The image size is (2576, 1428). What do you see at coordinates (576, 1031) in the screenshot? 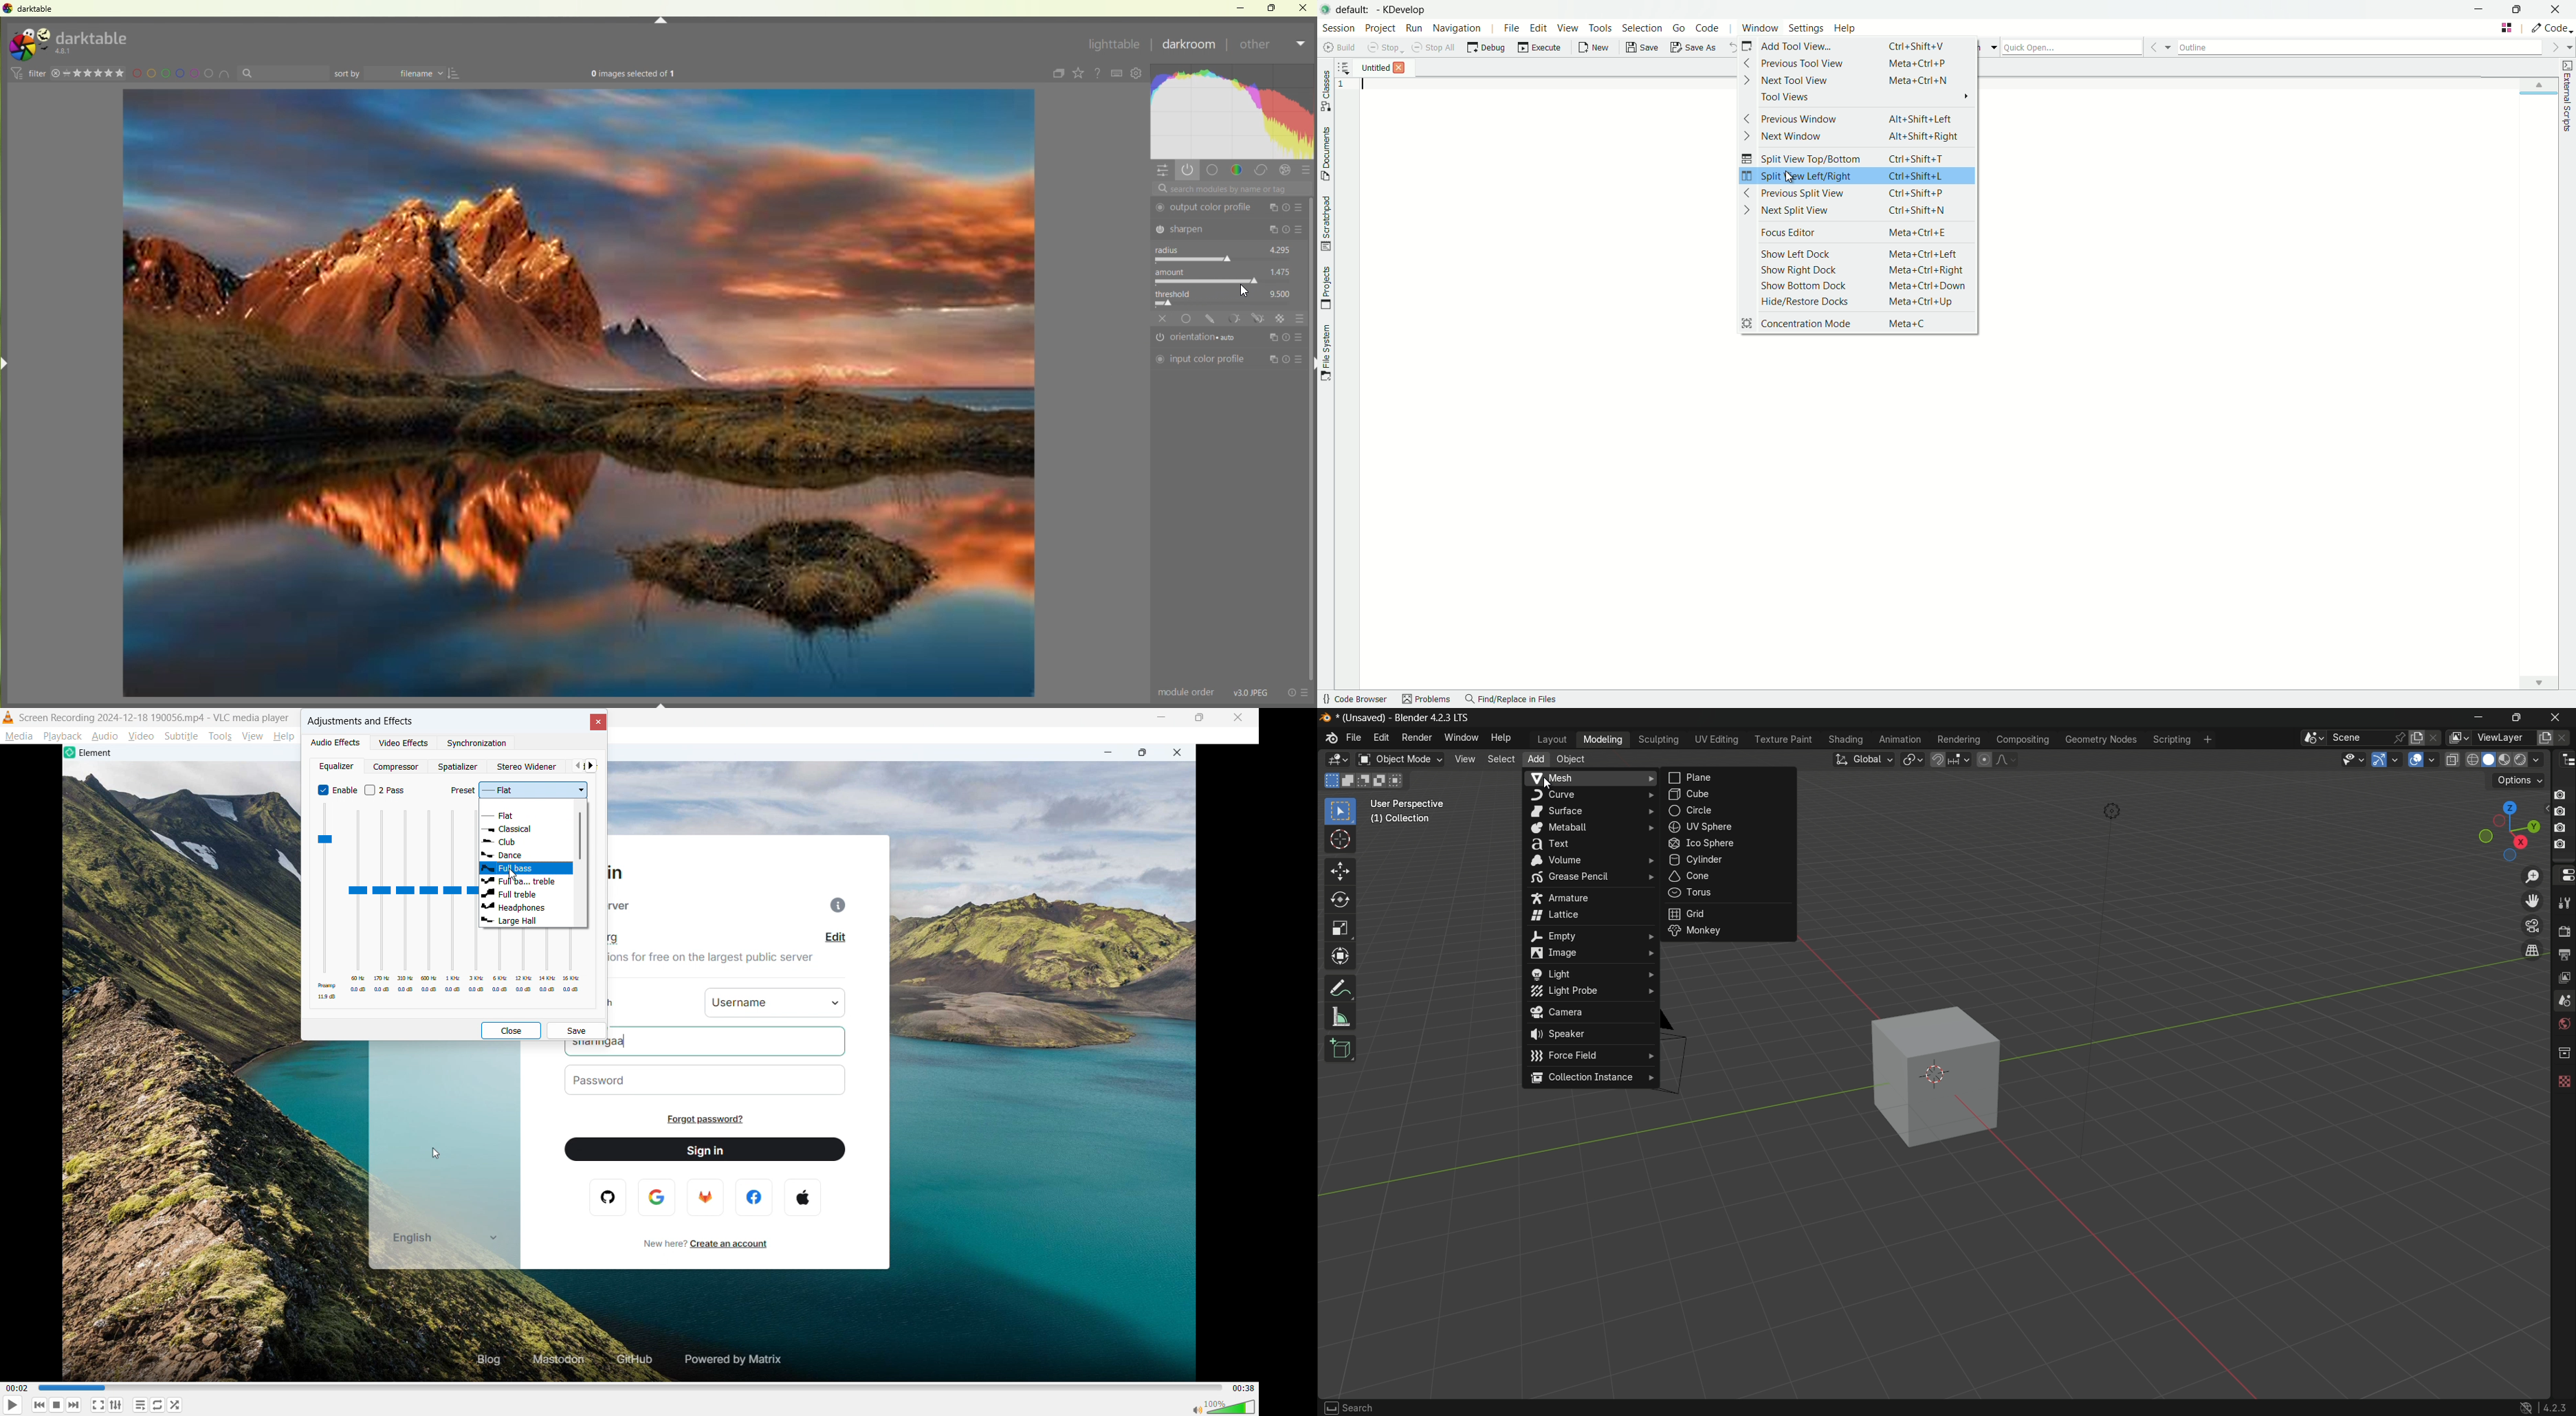
I see `save` at bounding box center [576, 1031].